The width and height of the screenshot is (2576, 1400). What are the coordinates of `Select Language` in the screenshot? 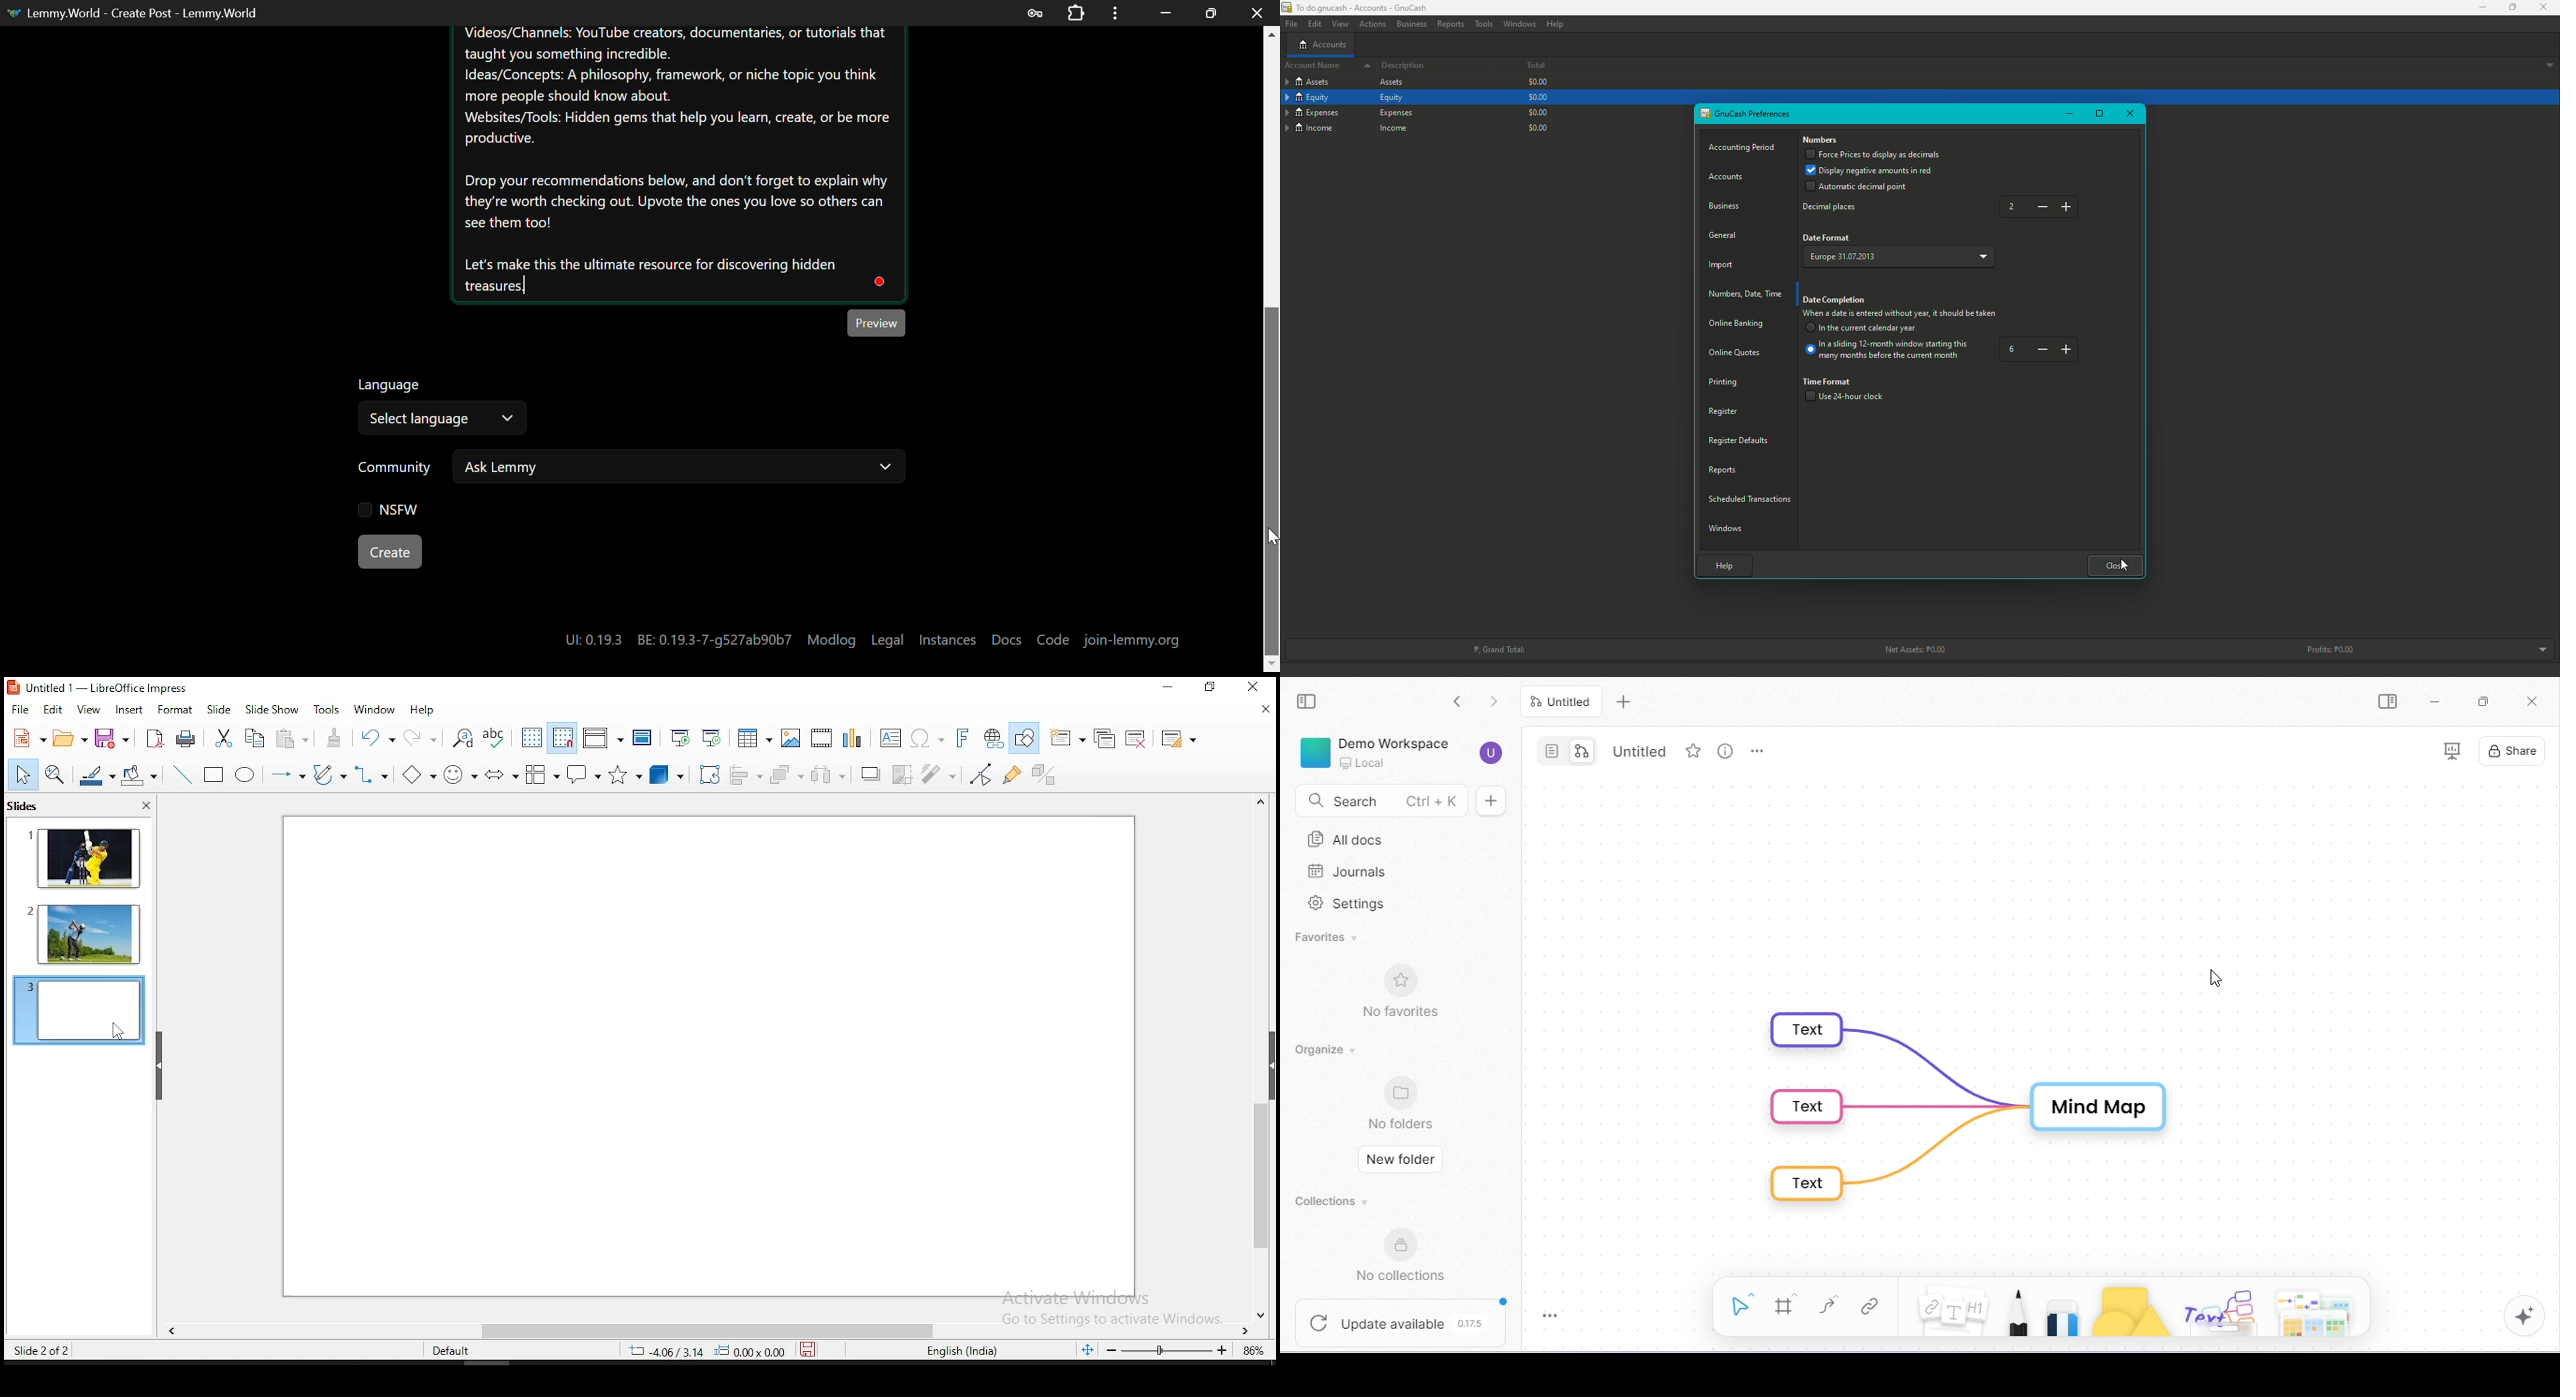 It's located at (444, 409).